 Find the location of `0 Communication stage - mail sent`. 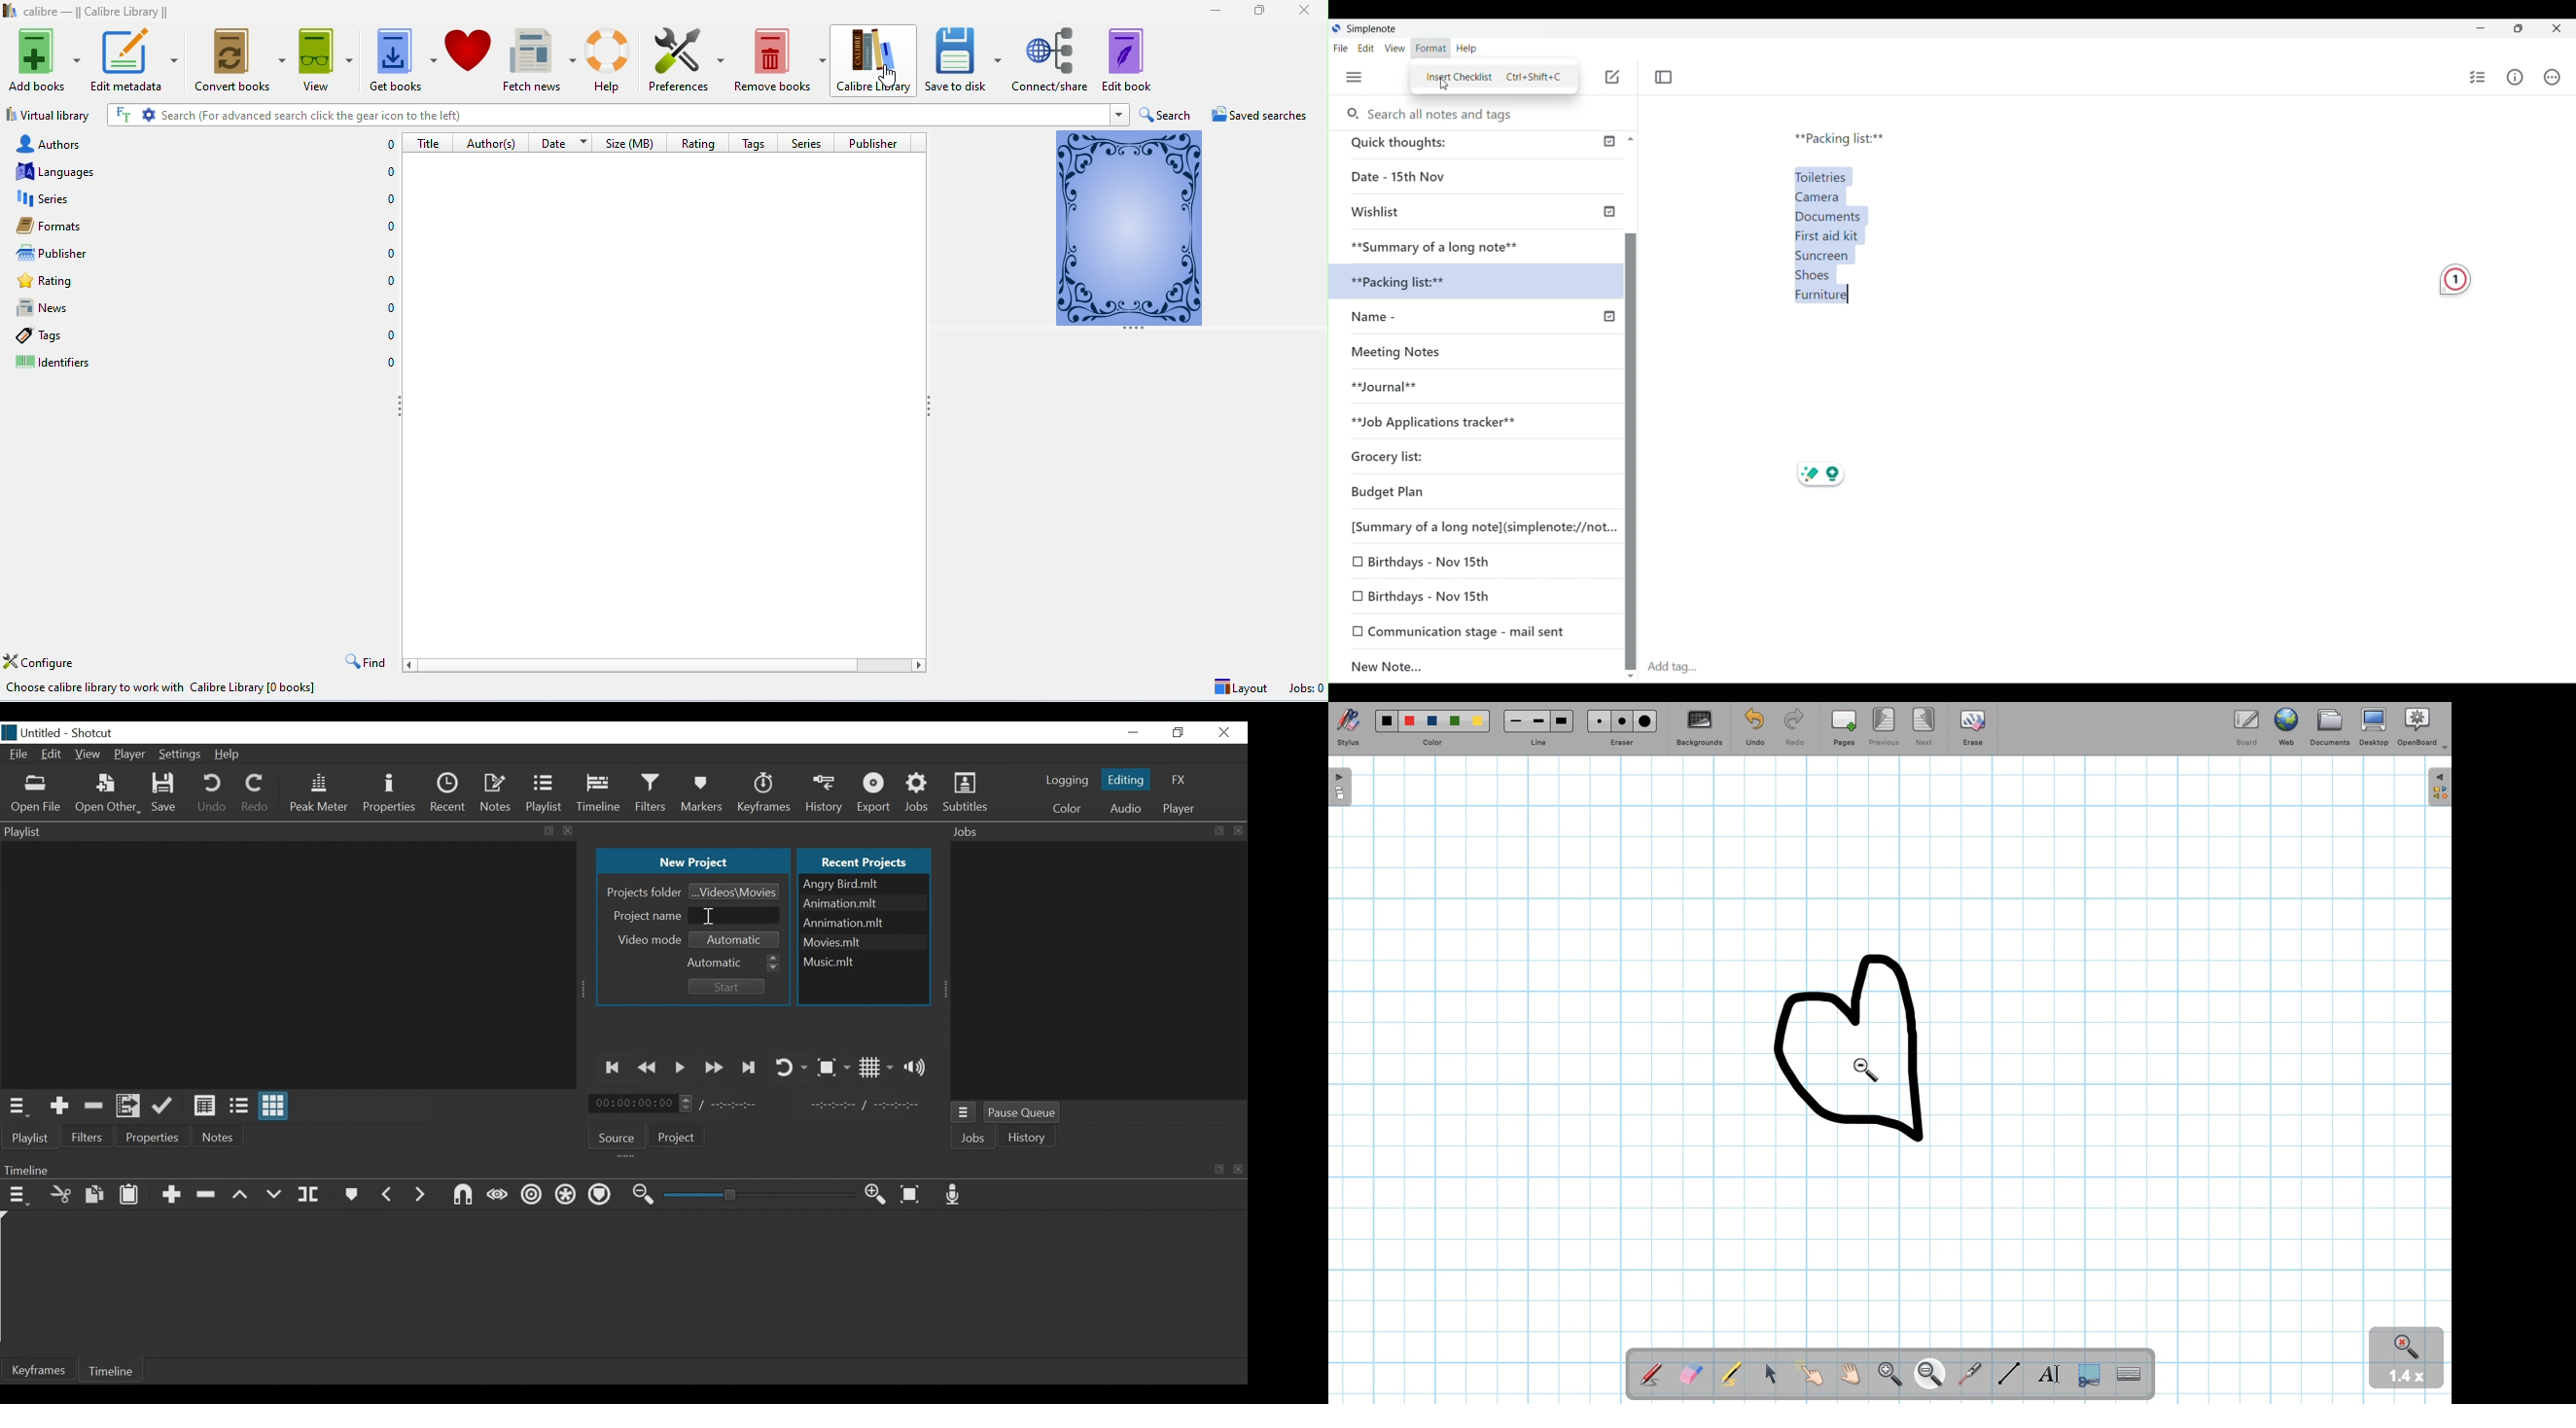

0 Communication stage - mail sent is located at coordinates (1460, 631).